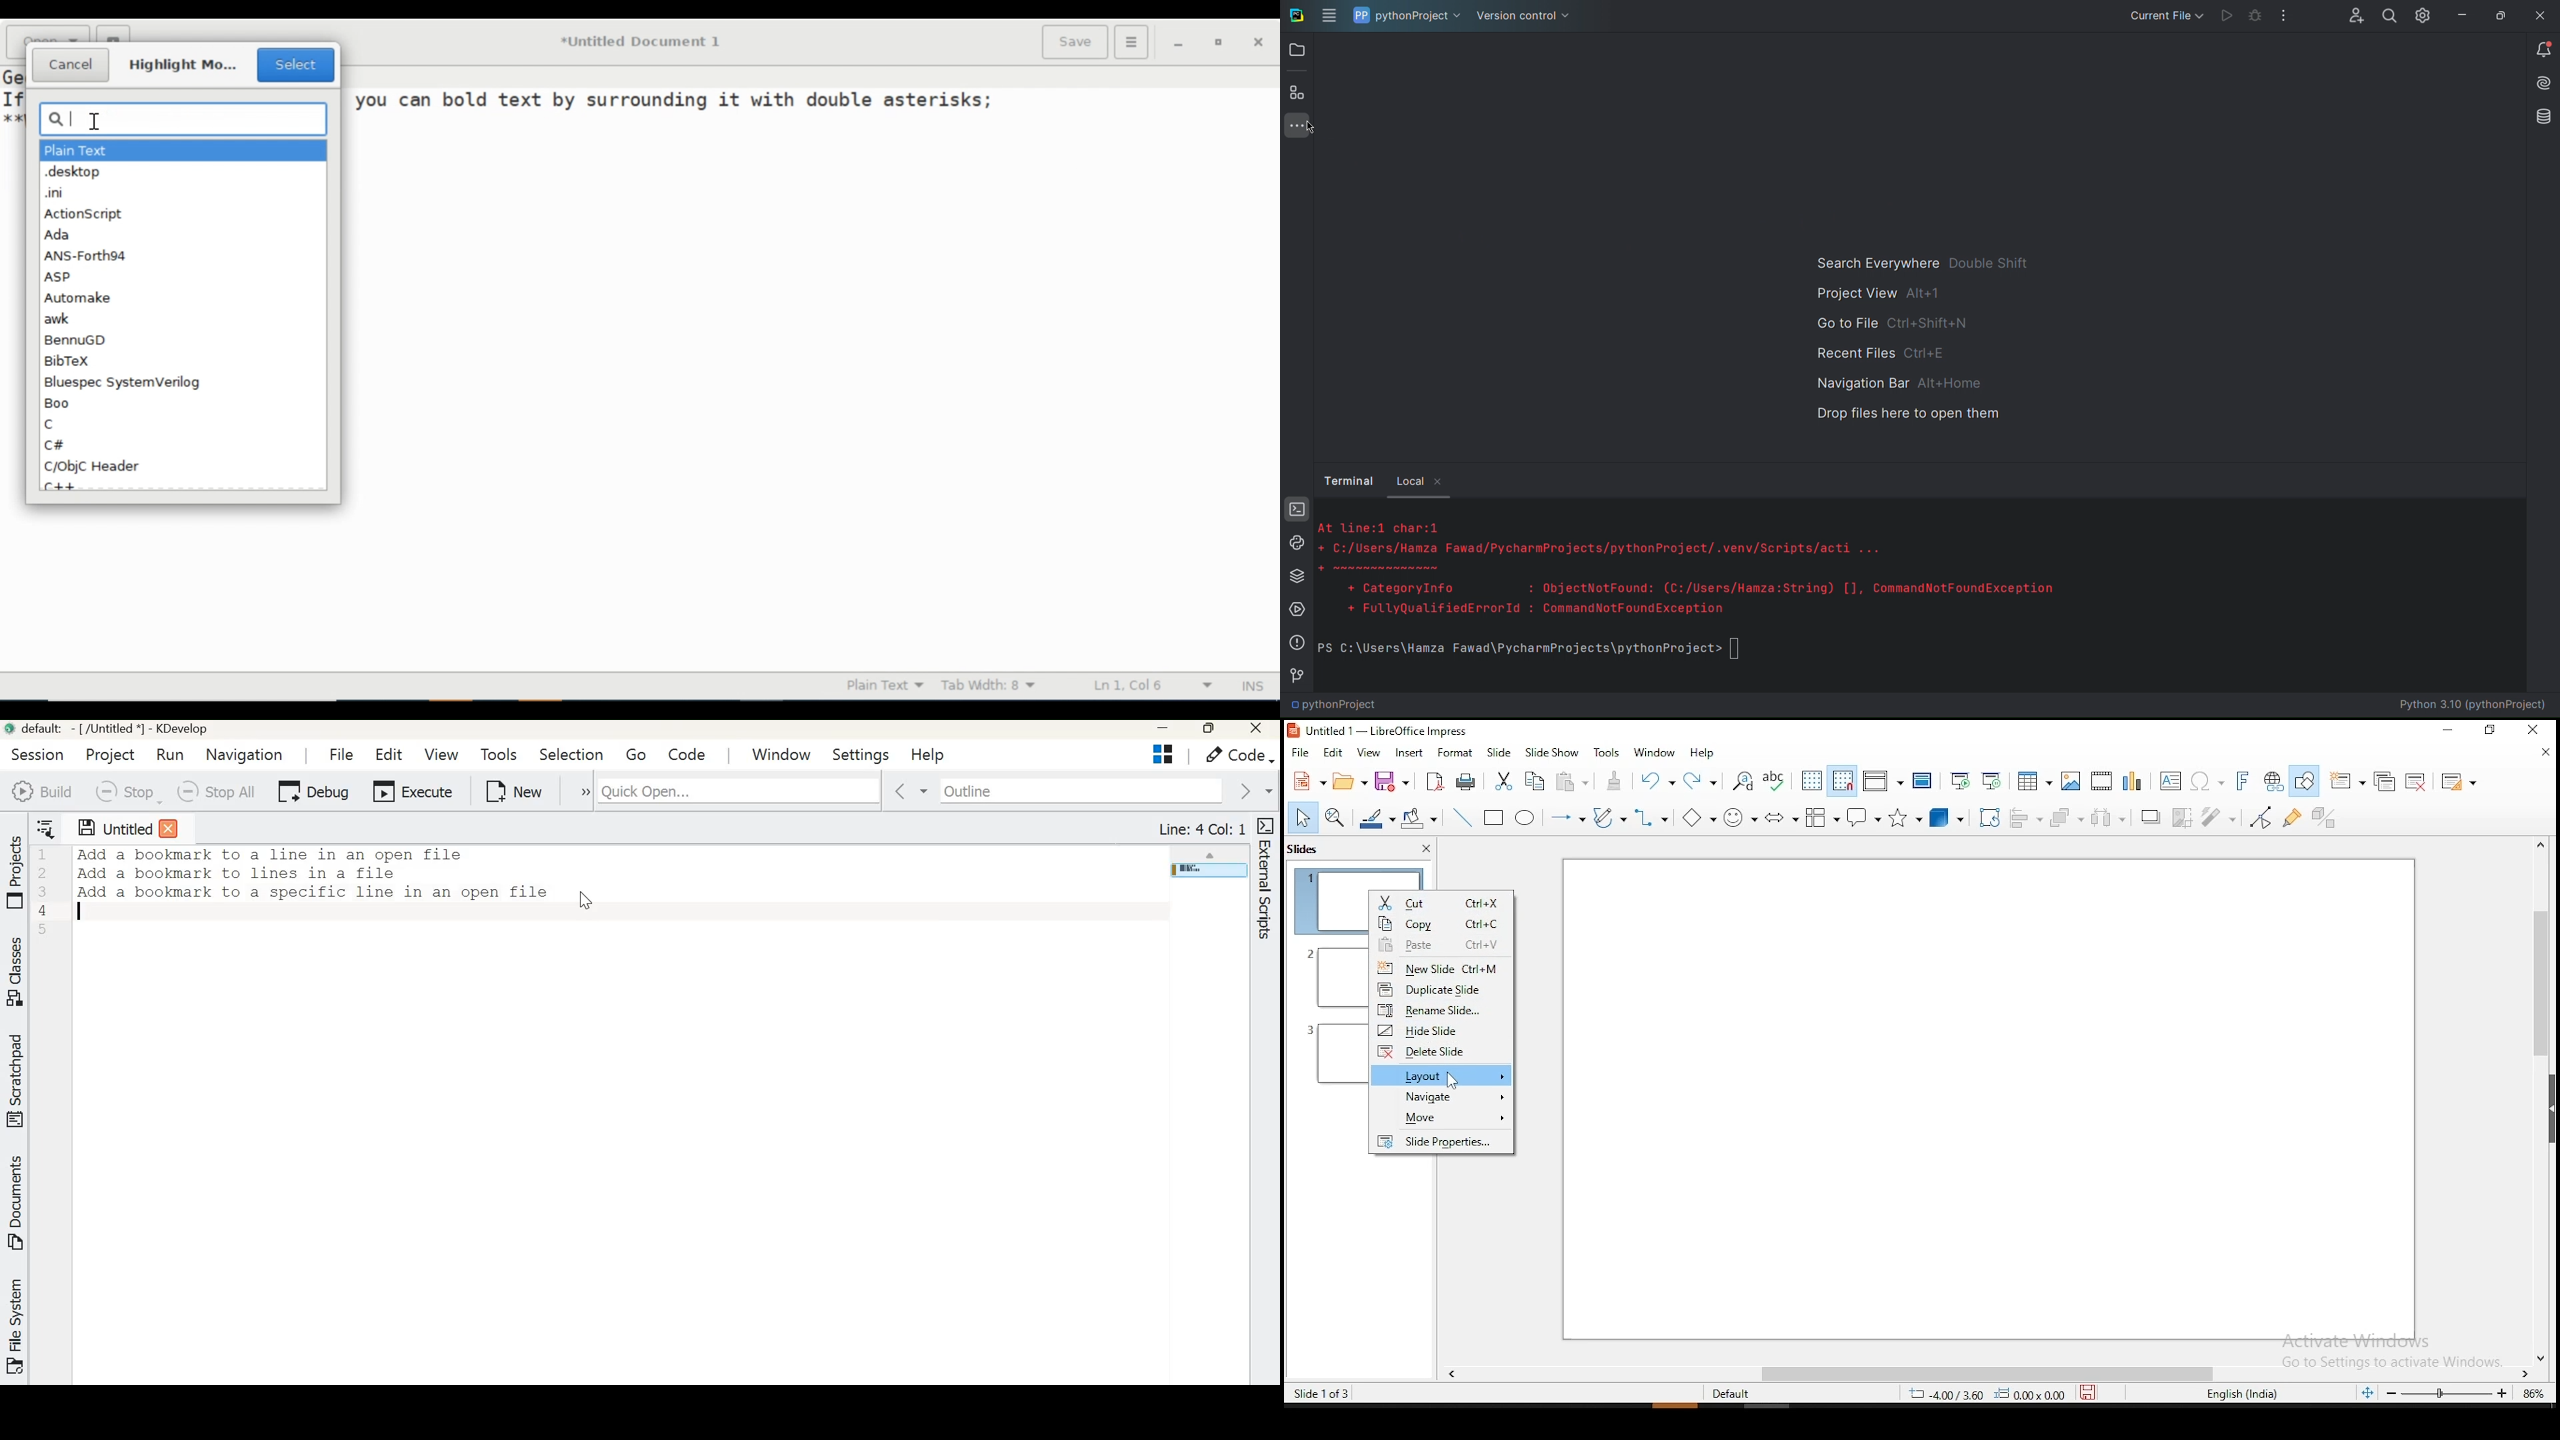  Describe the element at coordinates (109, 755) in the screenshot. I see `Project` at that location.